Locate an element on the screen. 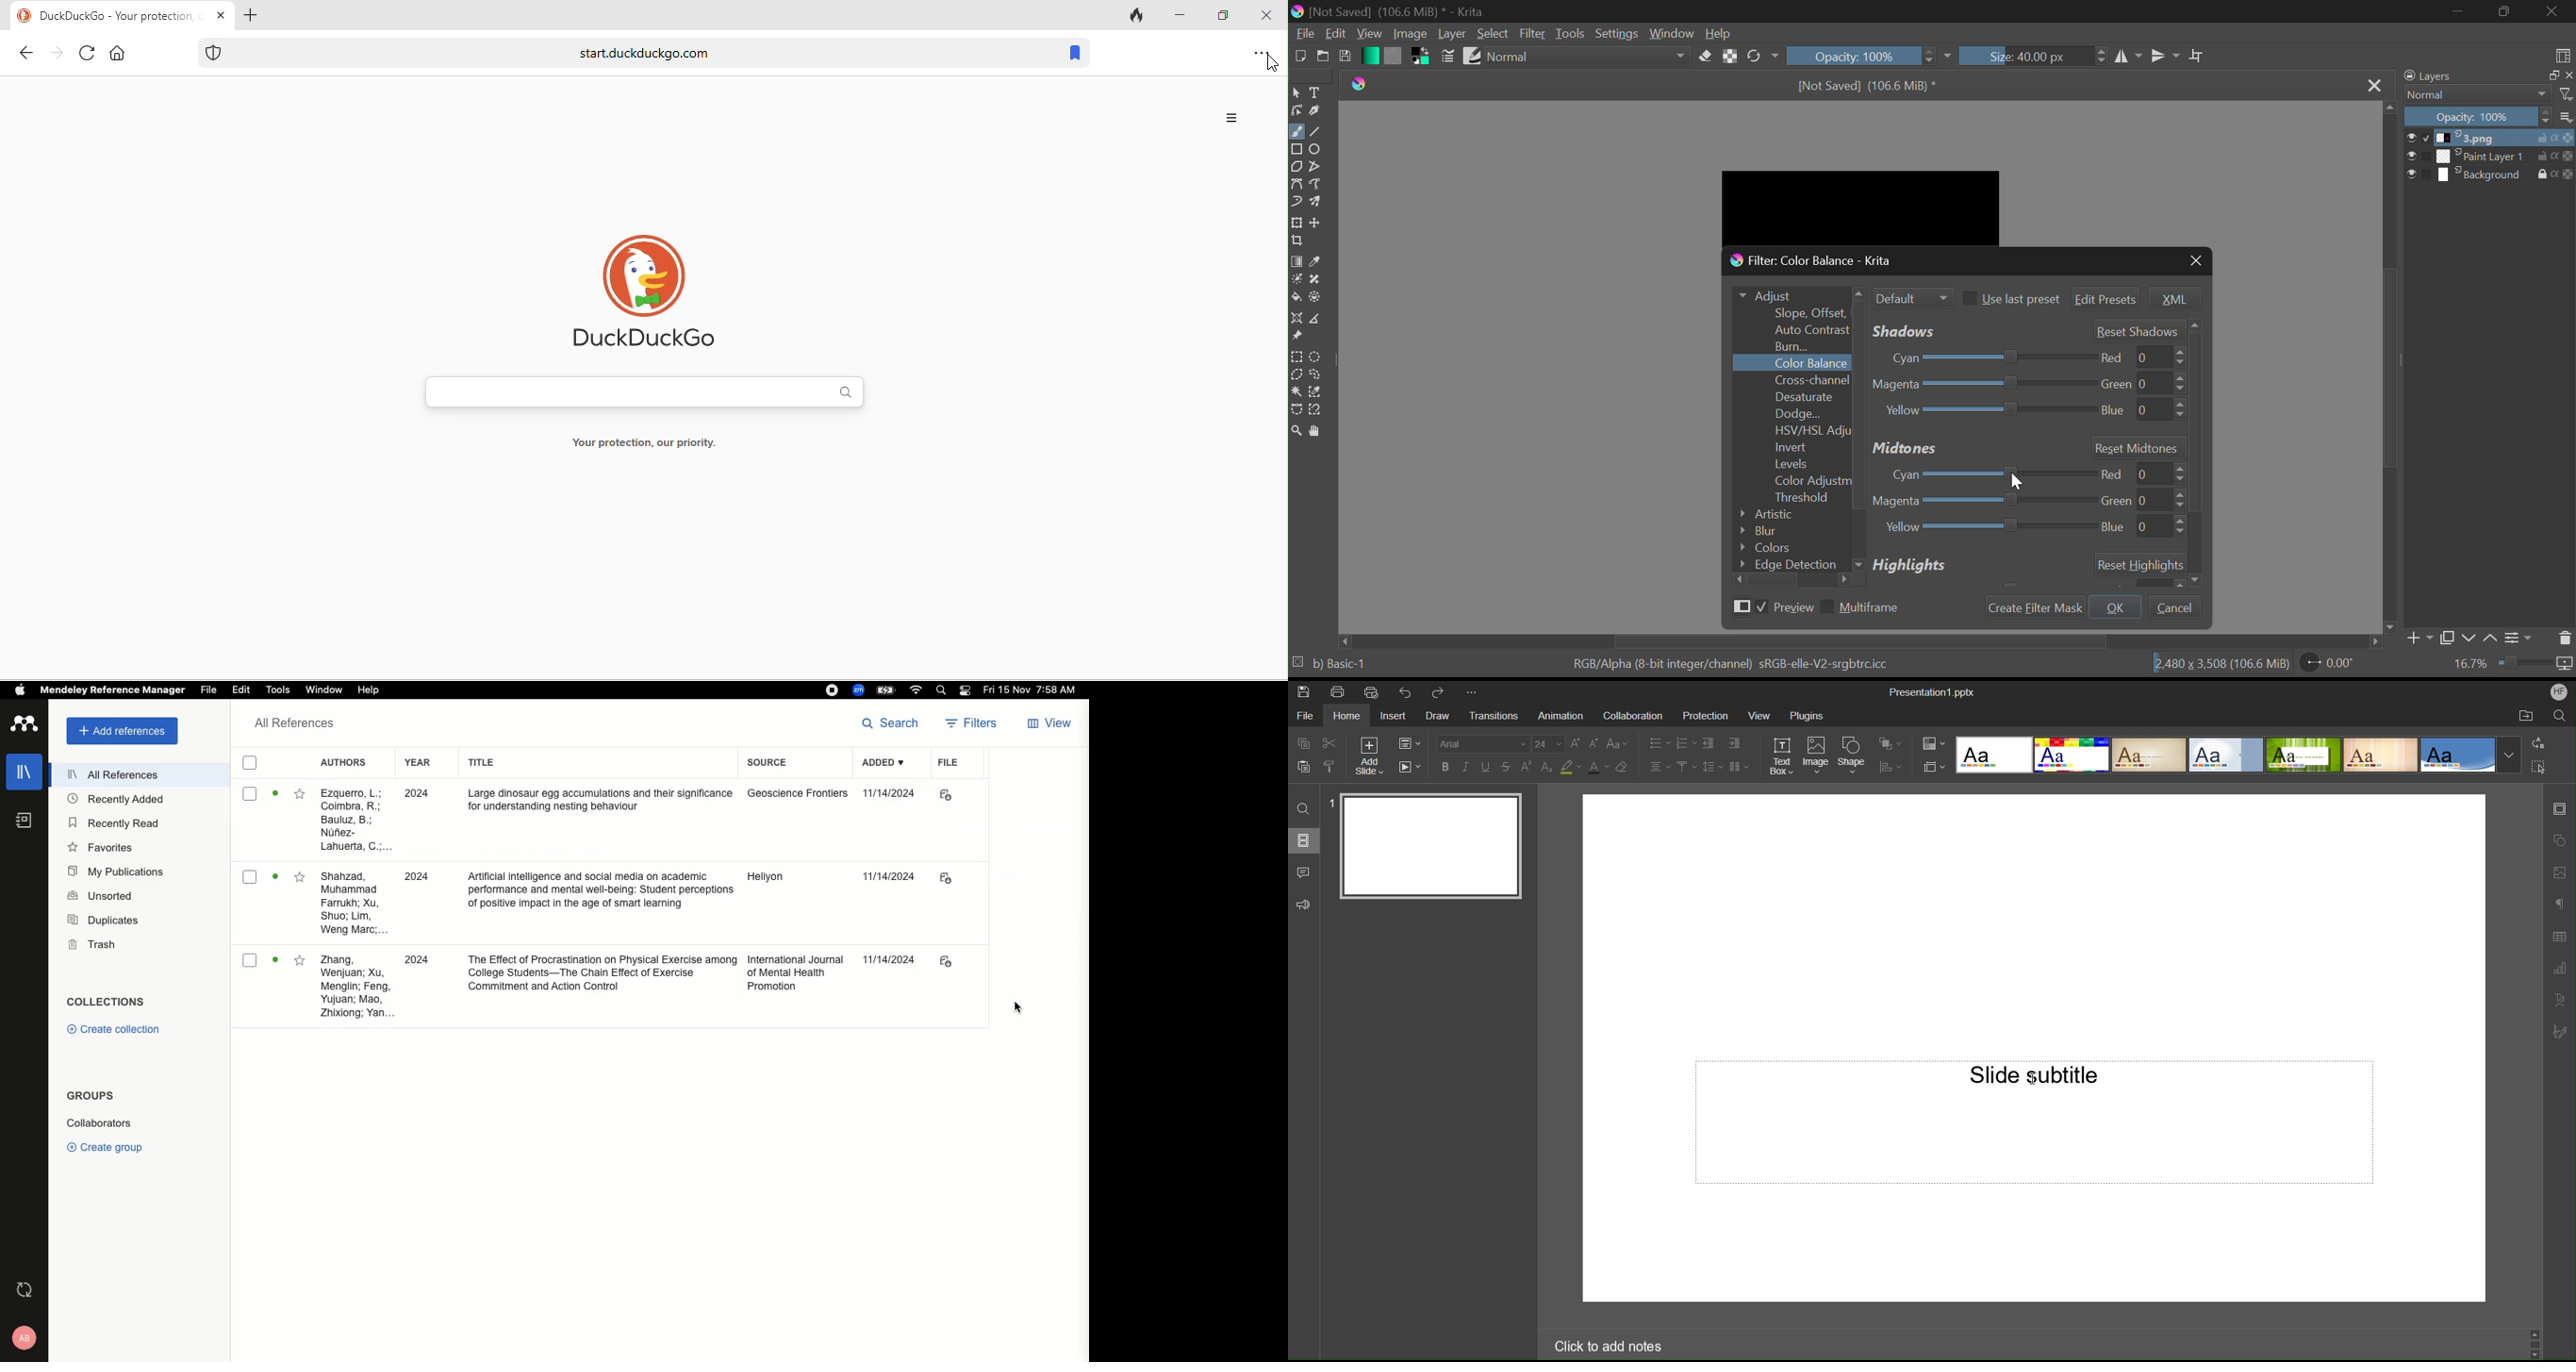  Alignment is located at coordinates (1659, 767).